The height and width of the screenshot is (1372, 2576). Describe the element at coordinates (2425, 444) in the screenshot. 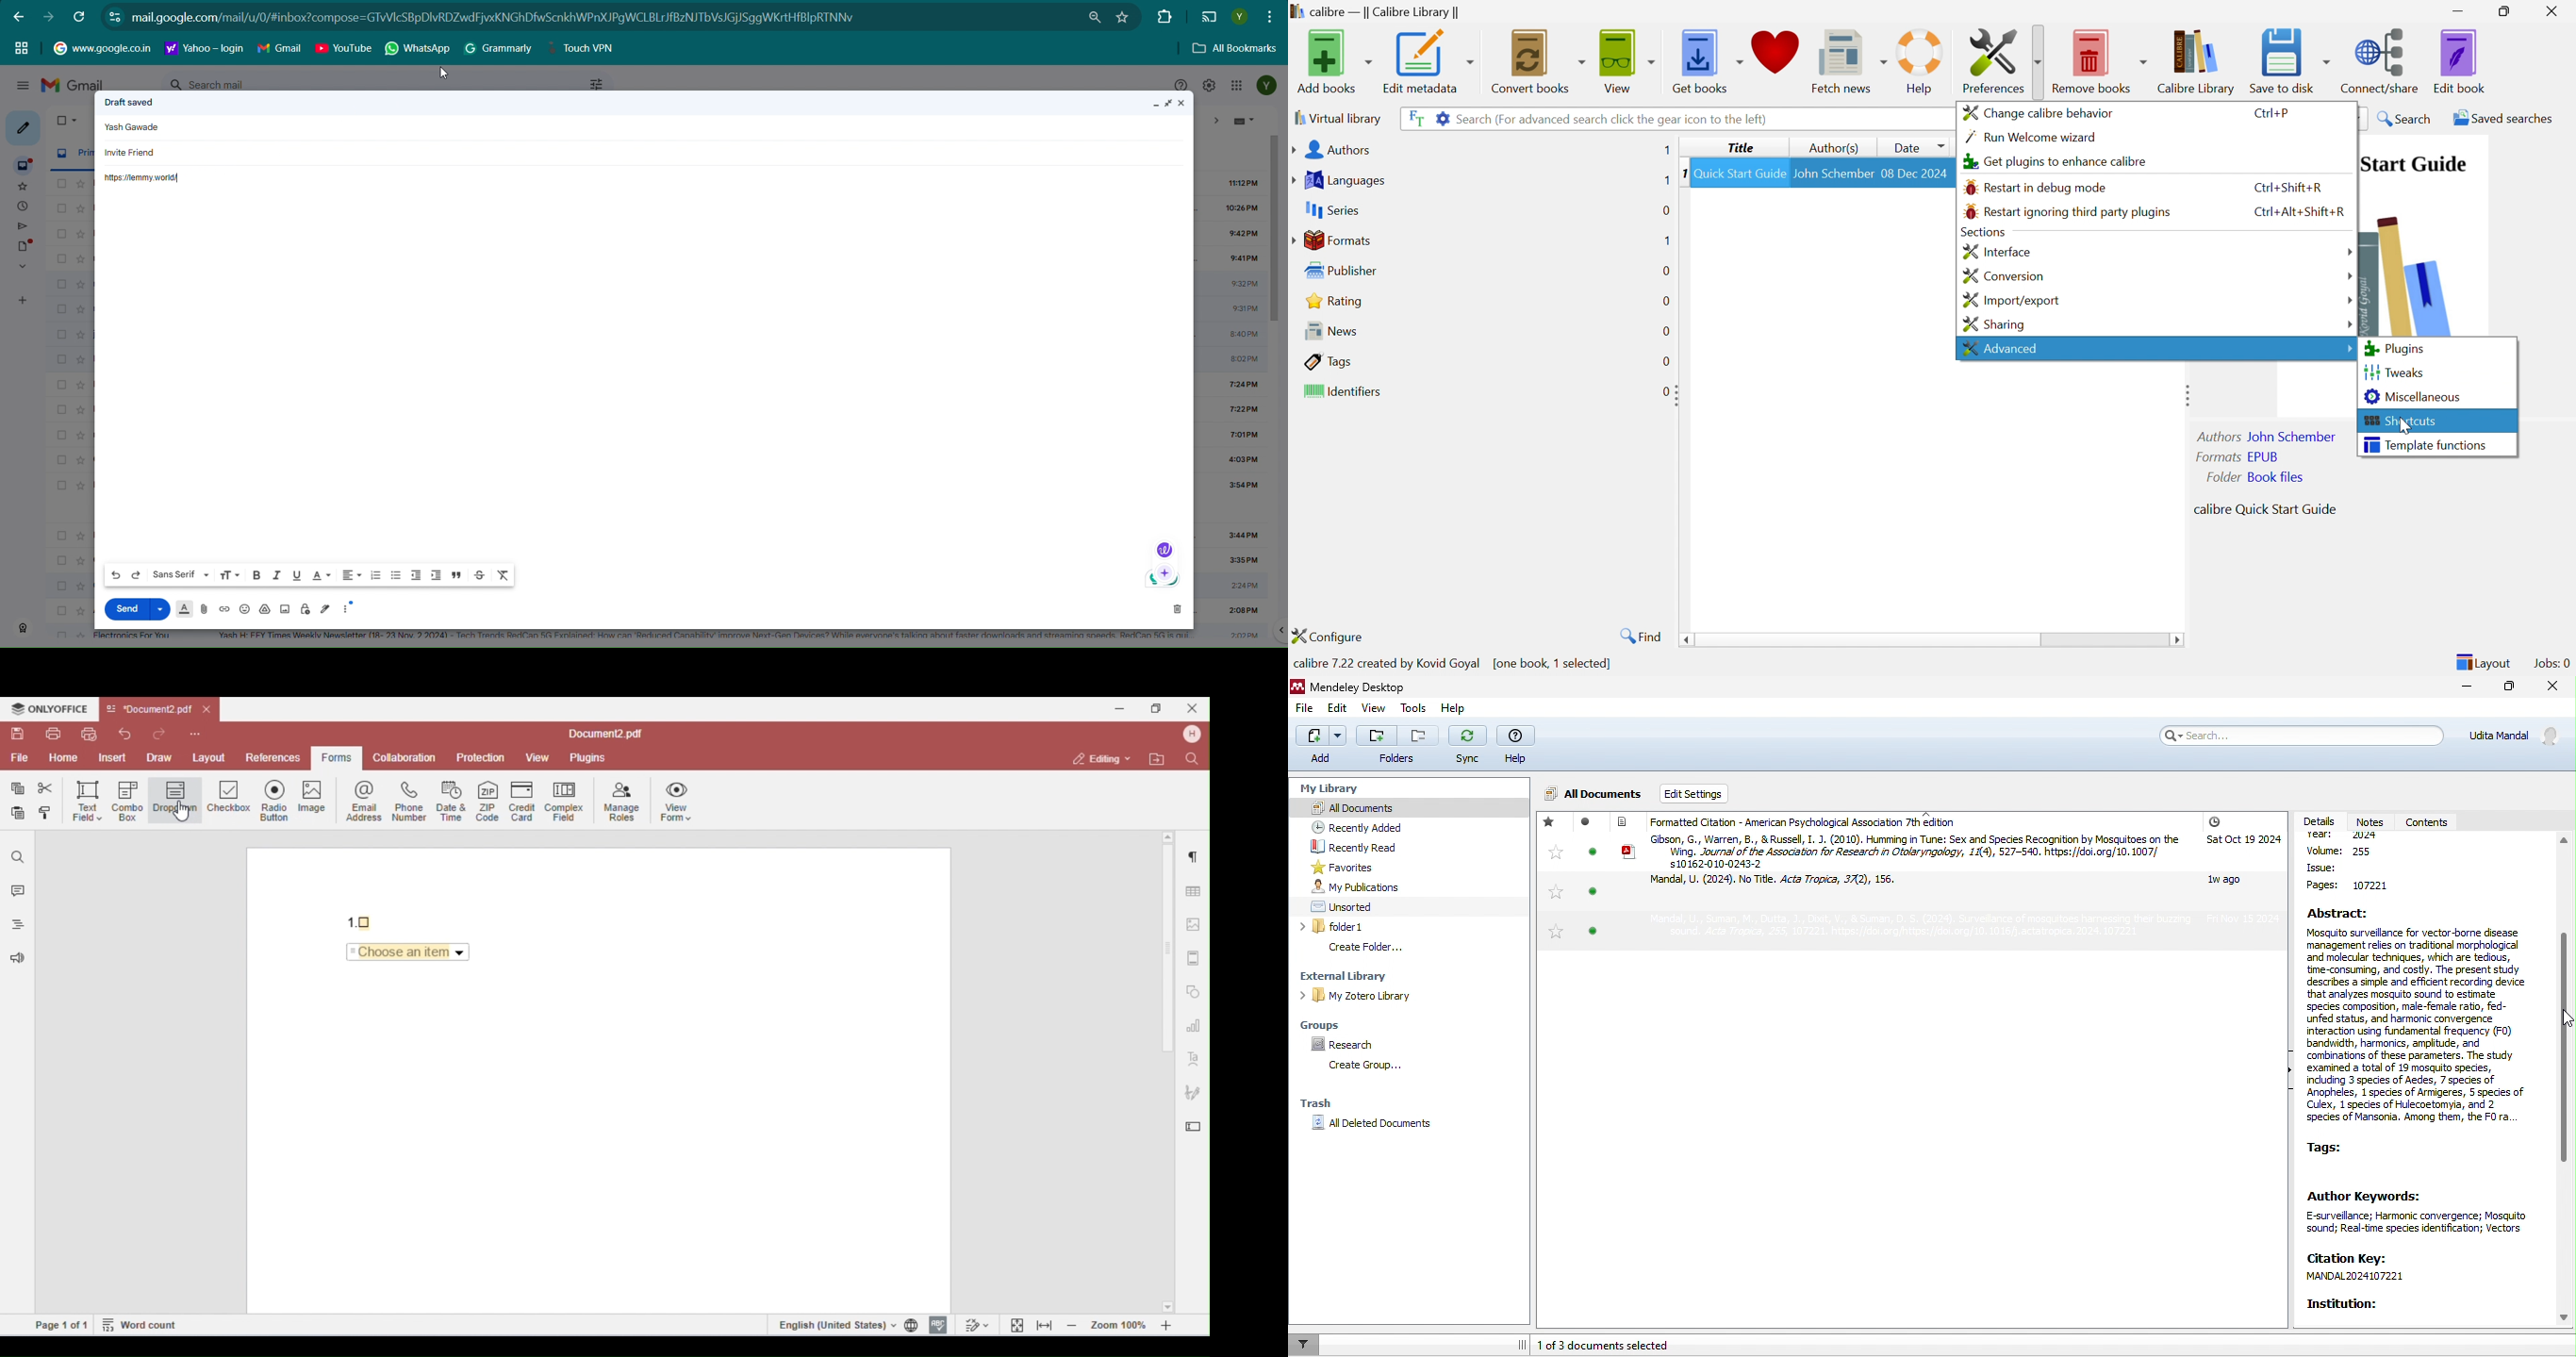

I see `Template functions` at that location.